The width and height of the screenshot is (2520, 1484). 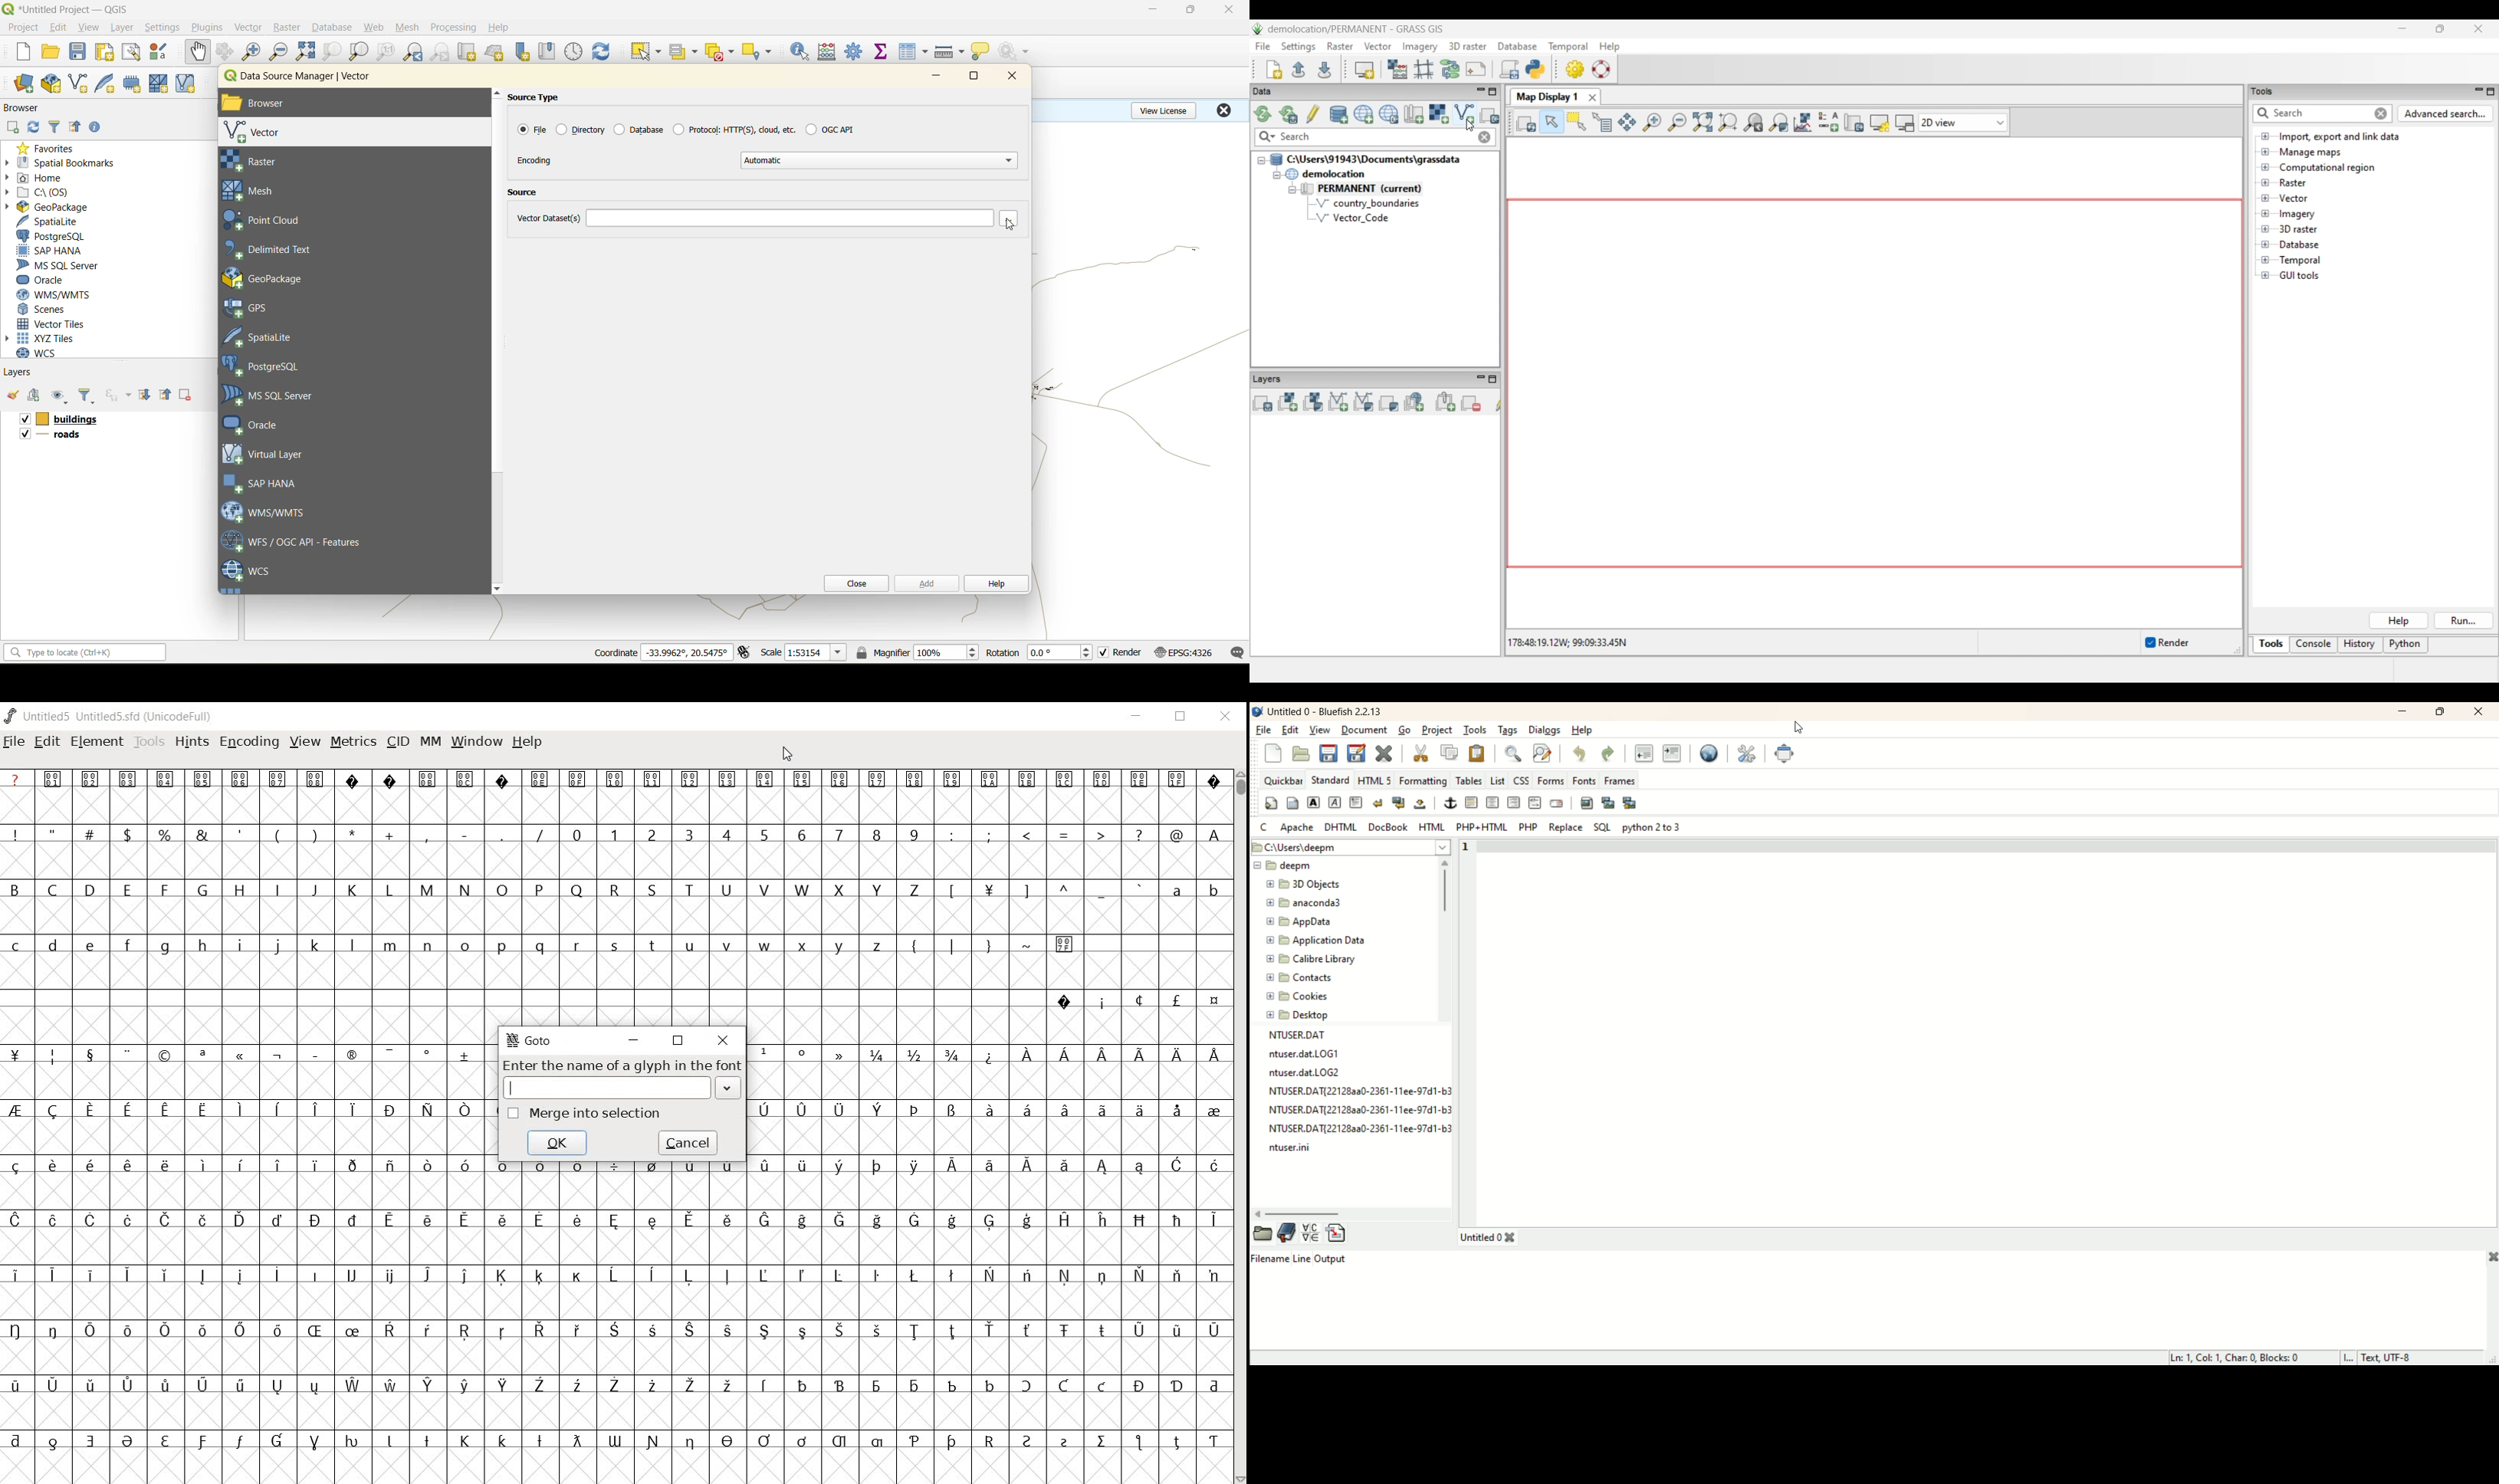 What do you see at coordinates (764, 890) in the screenshot?
I see `V` at bounding box center [764, 890].